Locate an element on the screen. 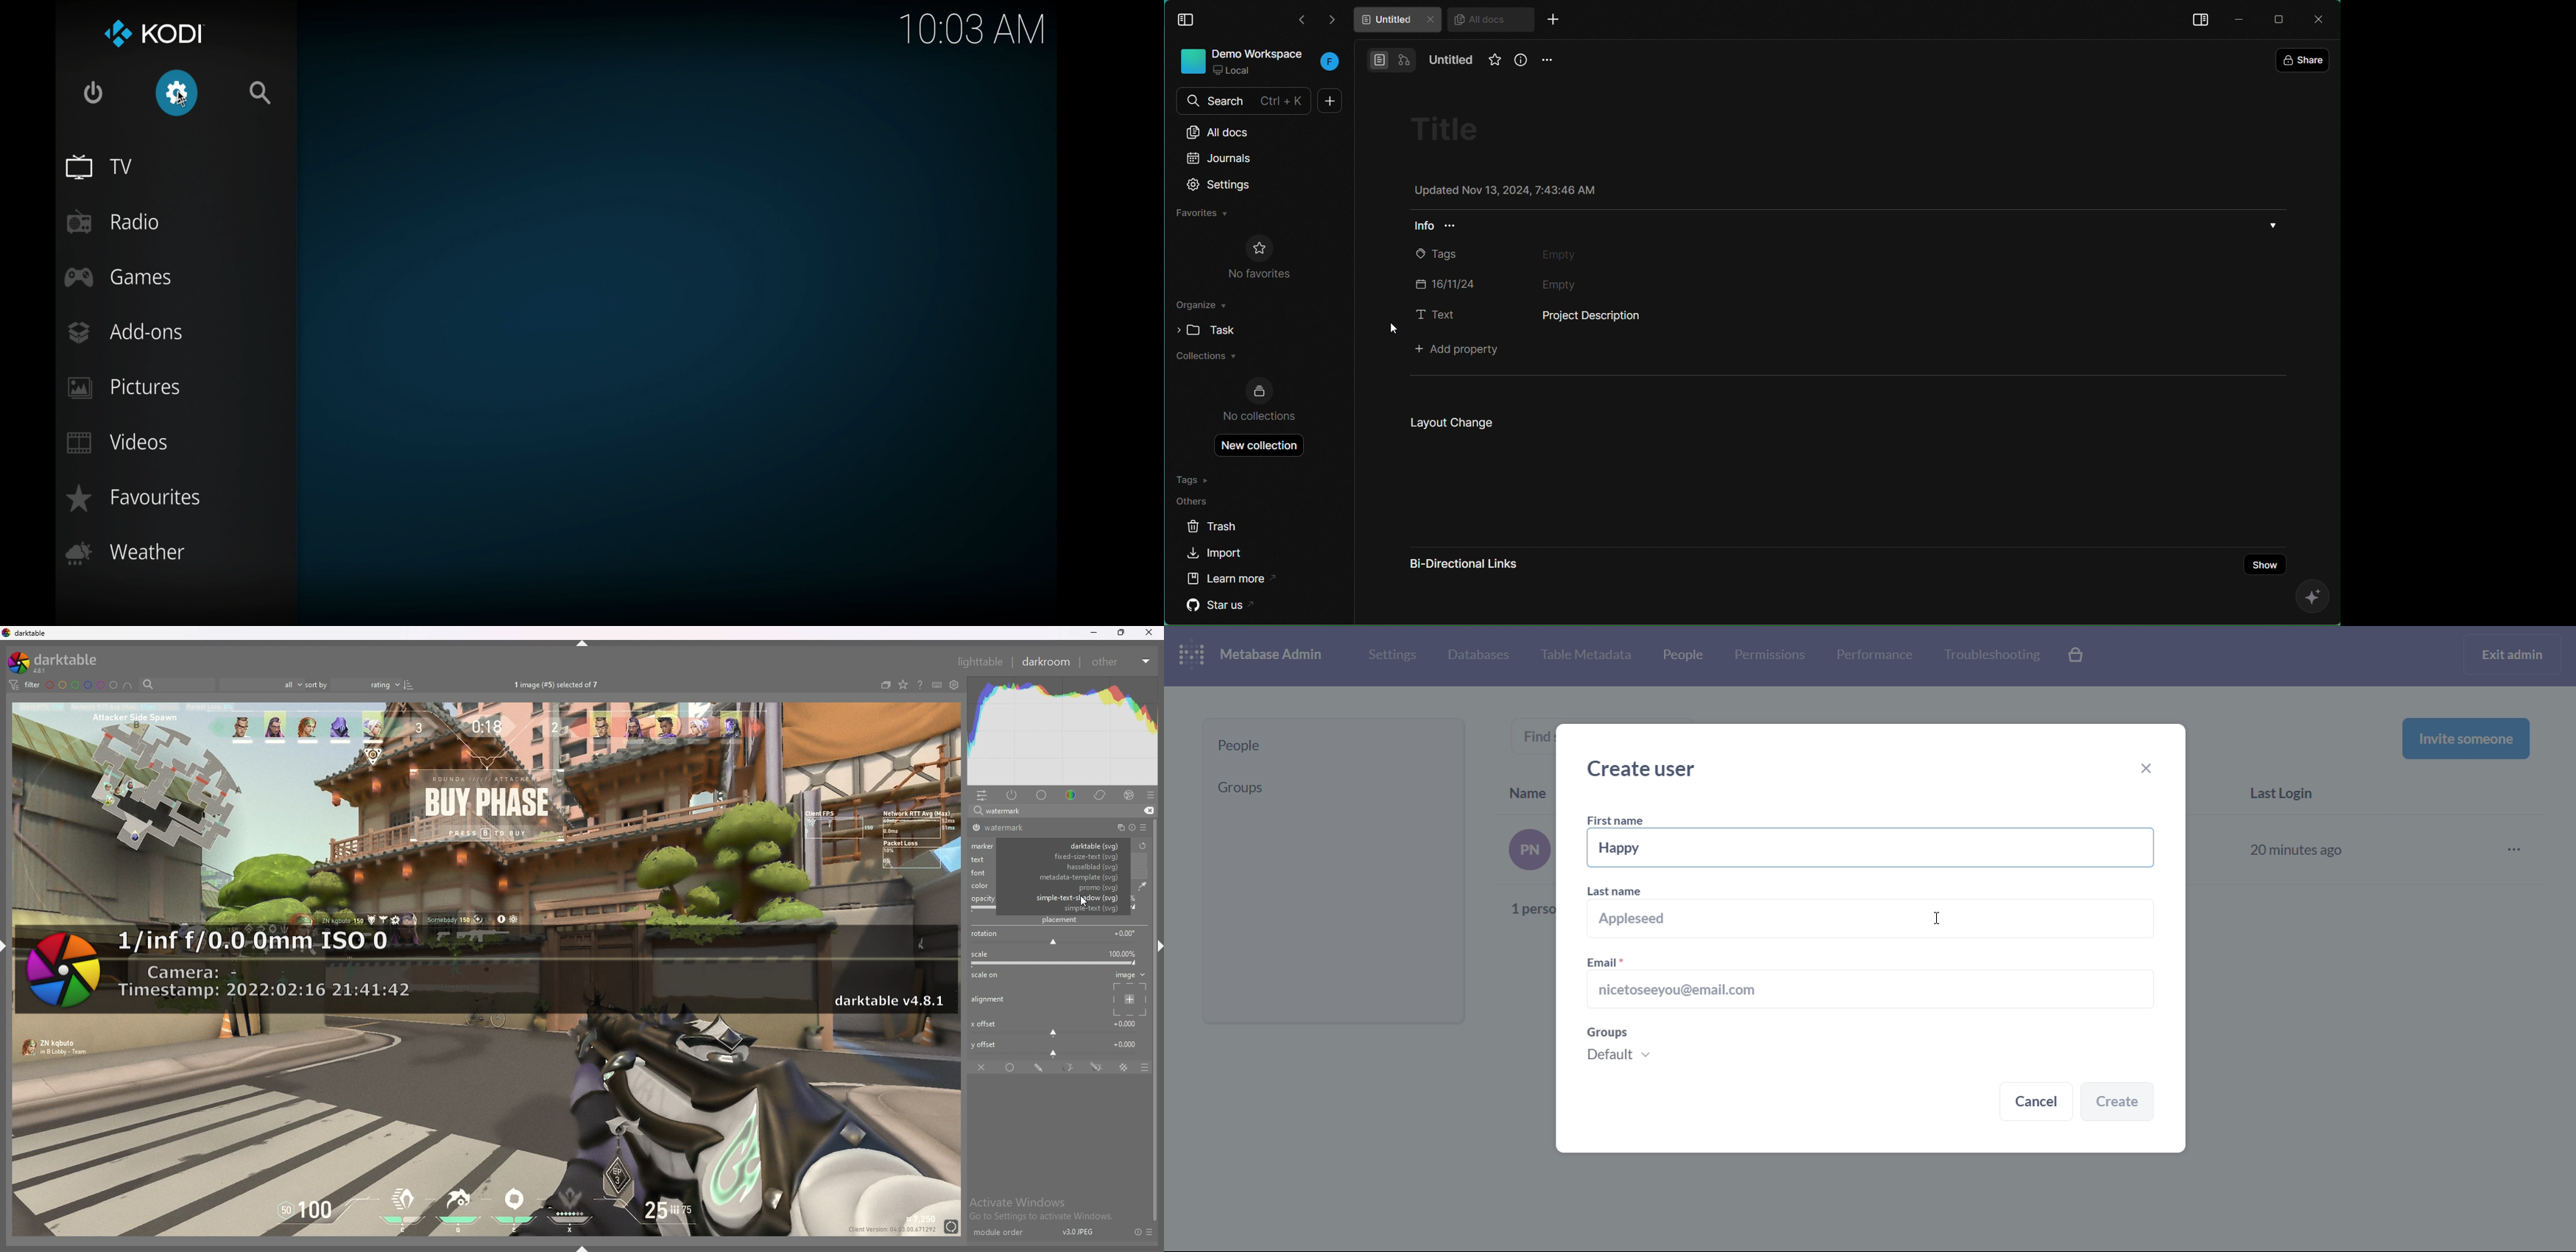  presets is located at coordinates (1151, 795).